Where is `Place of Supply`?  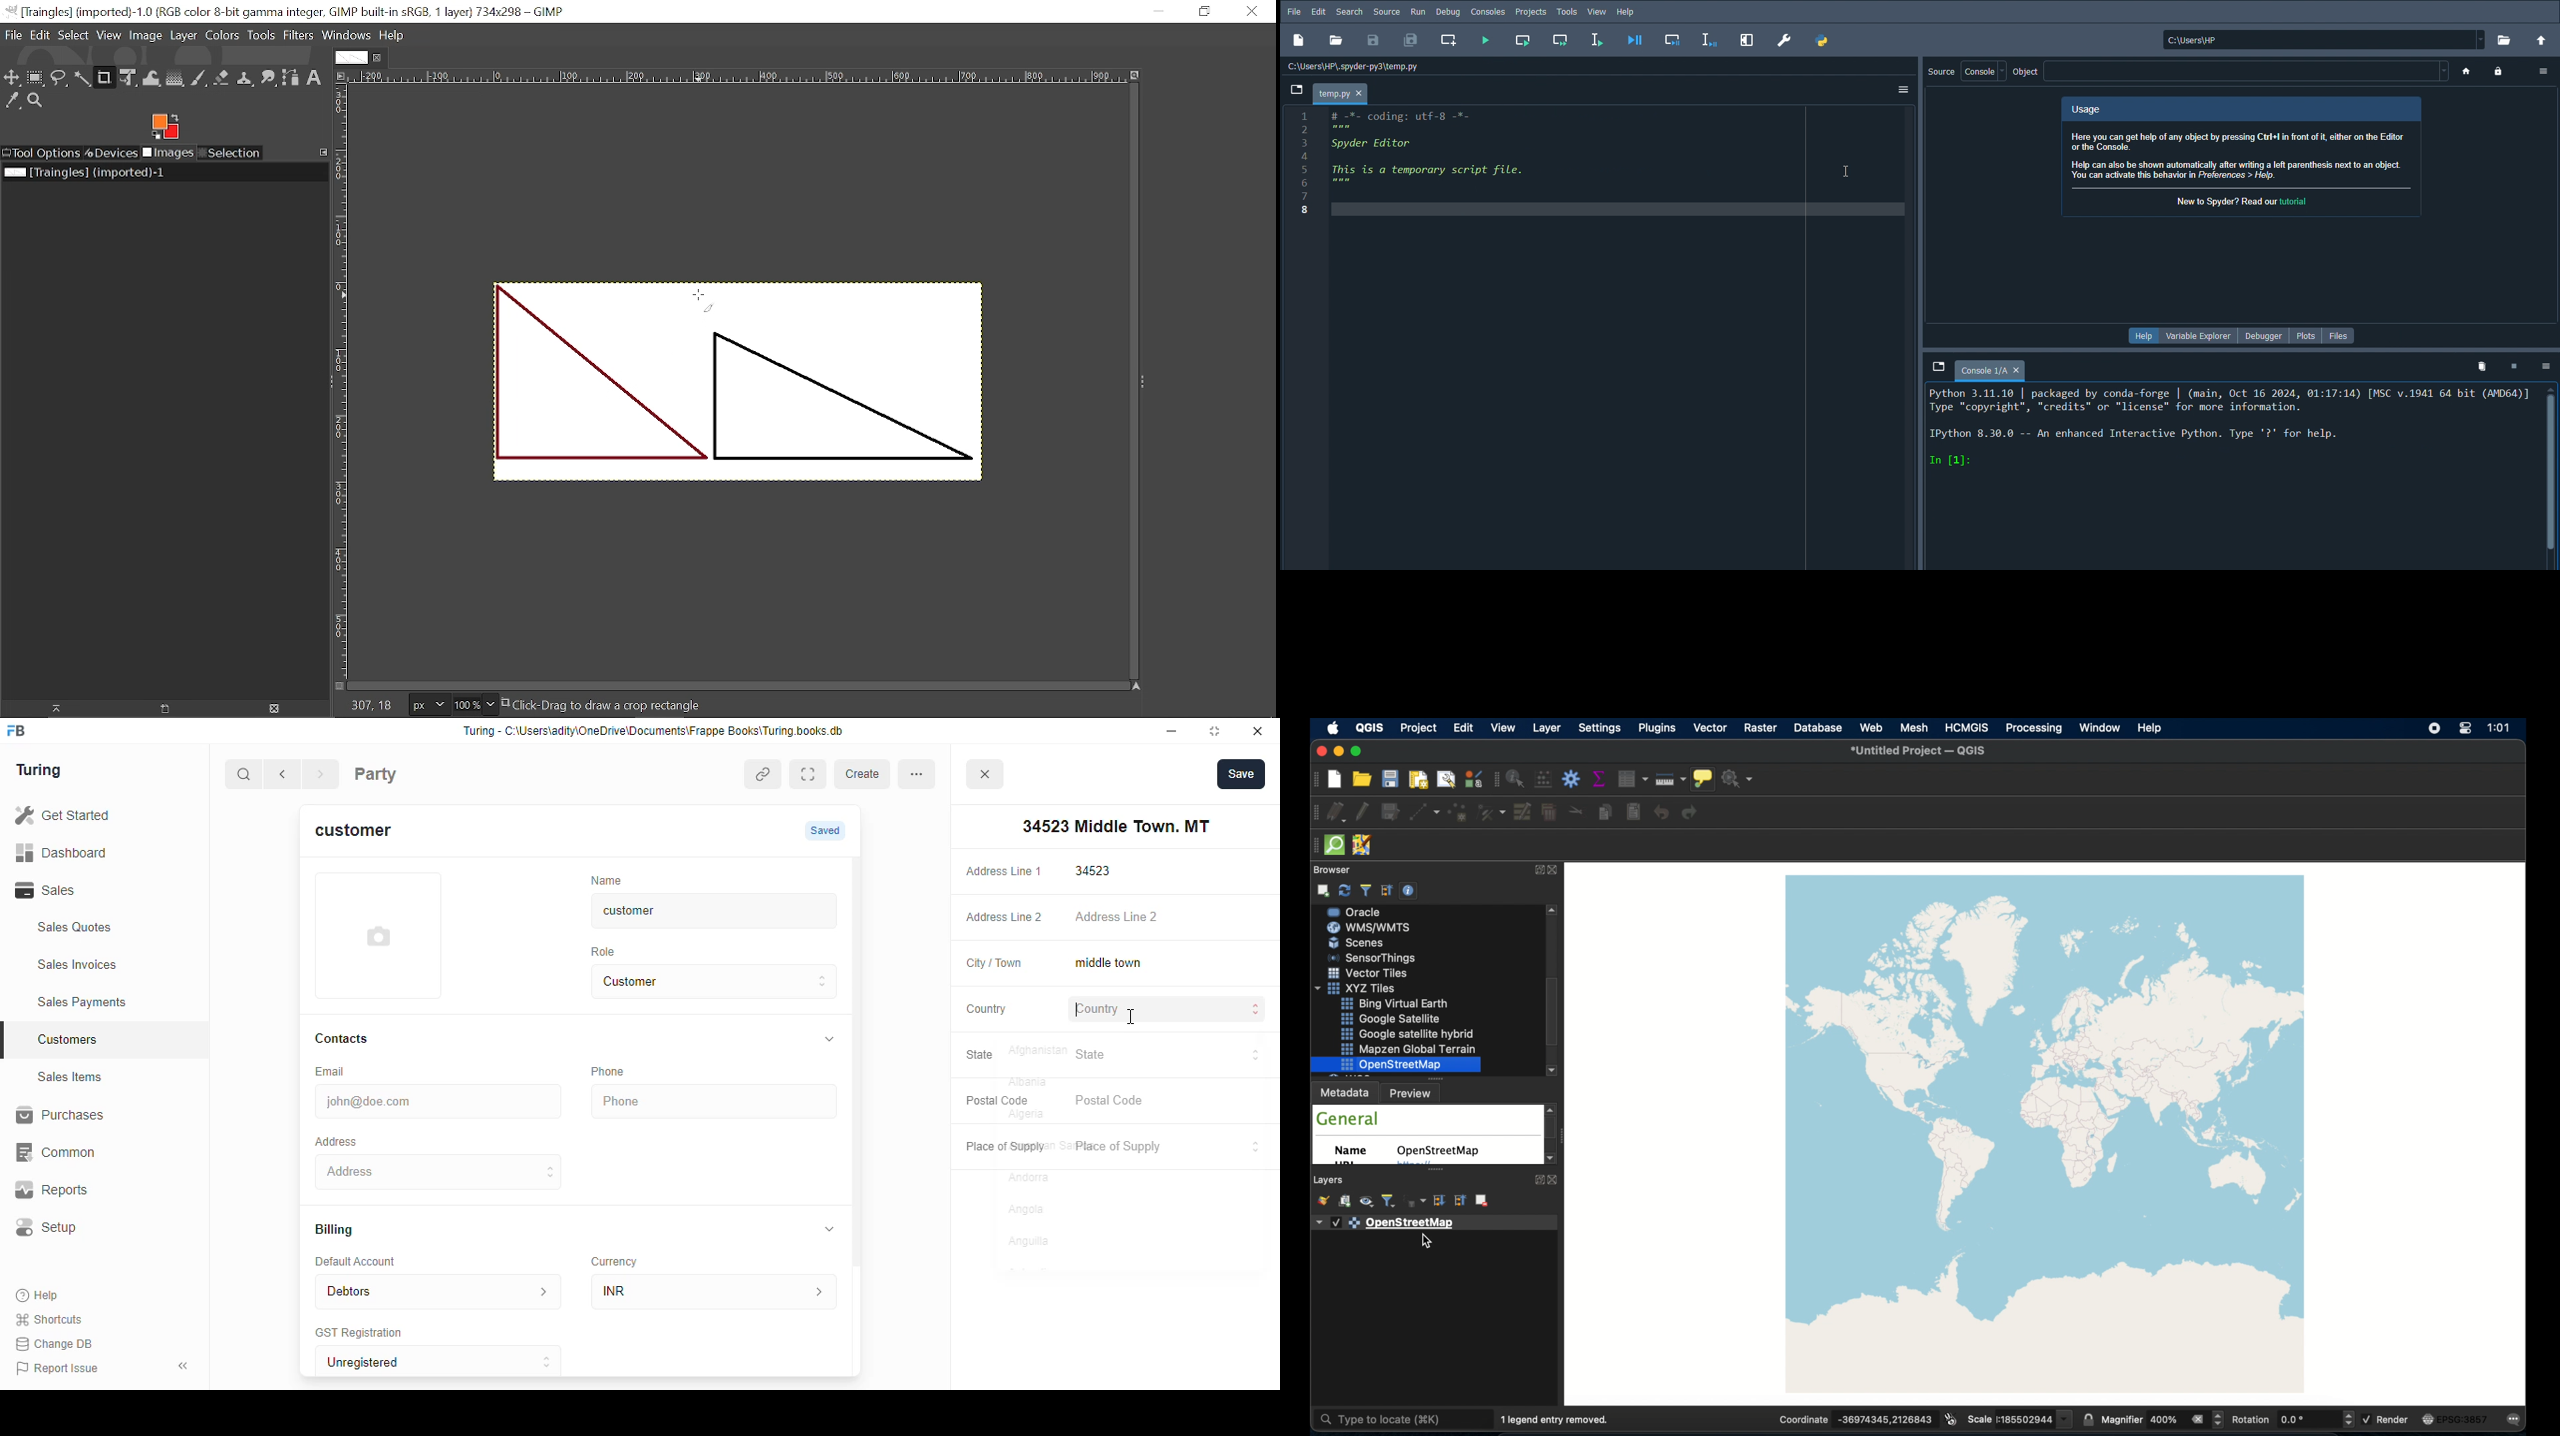
Place of Supply is located at coordinates (1165, 1148).